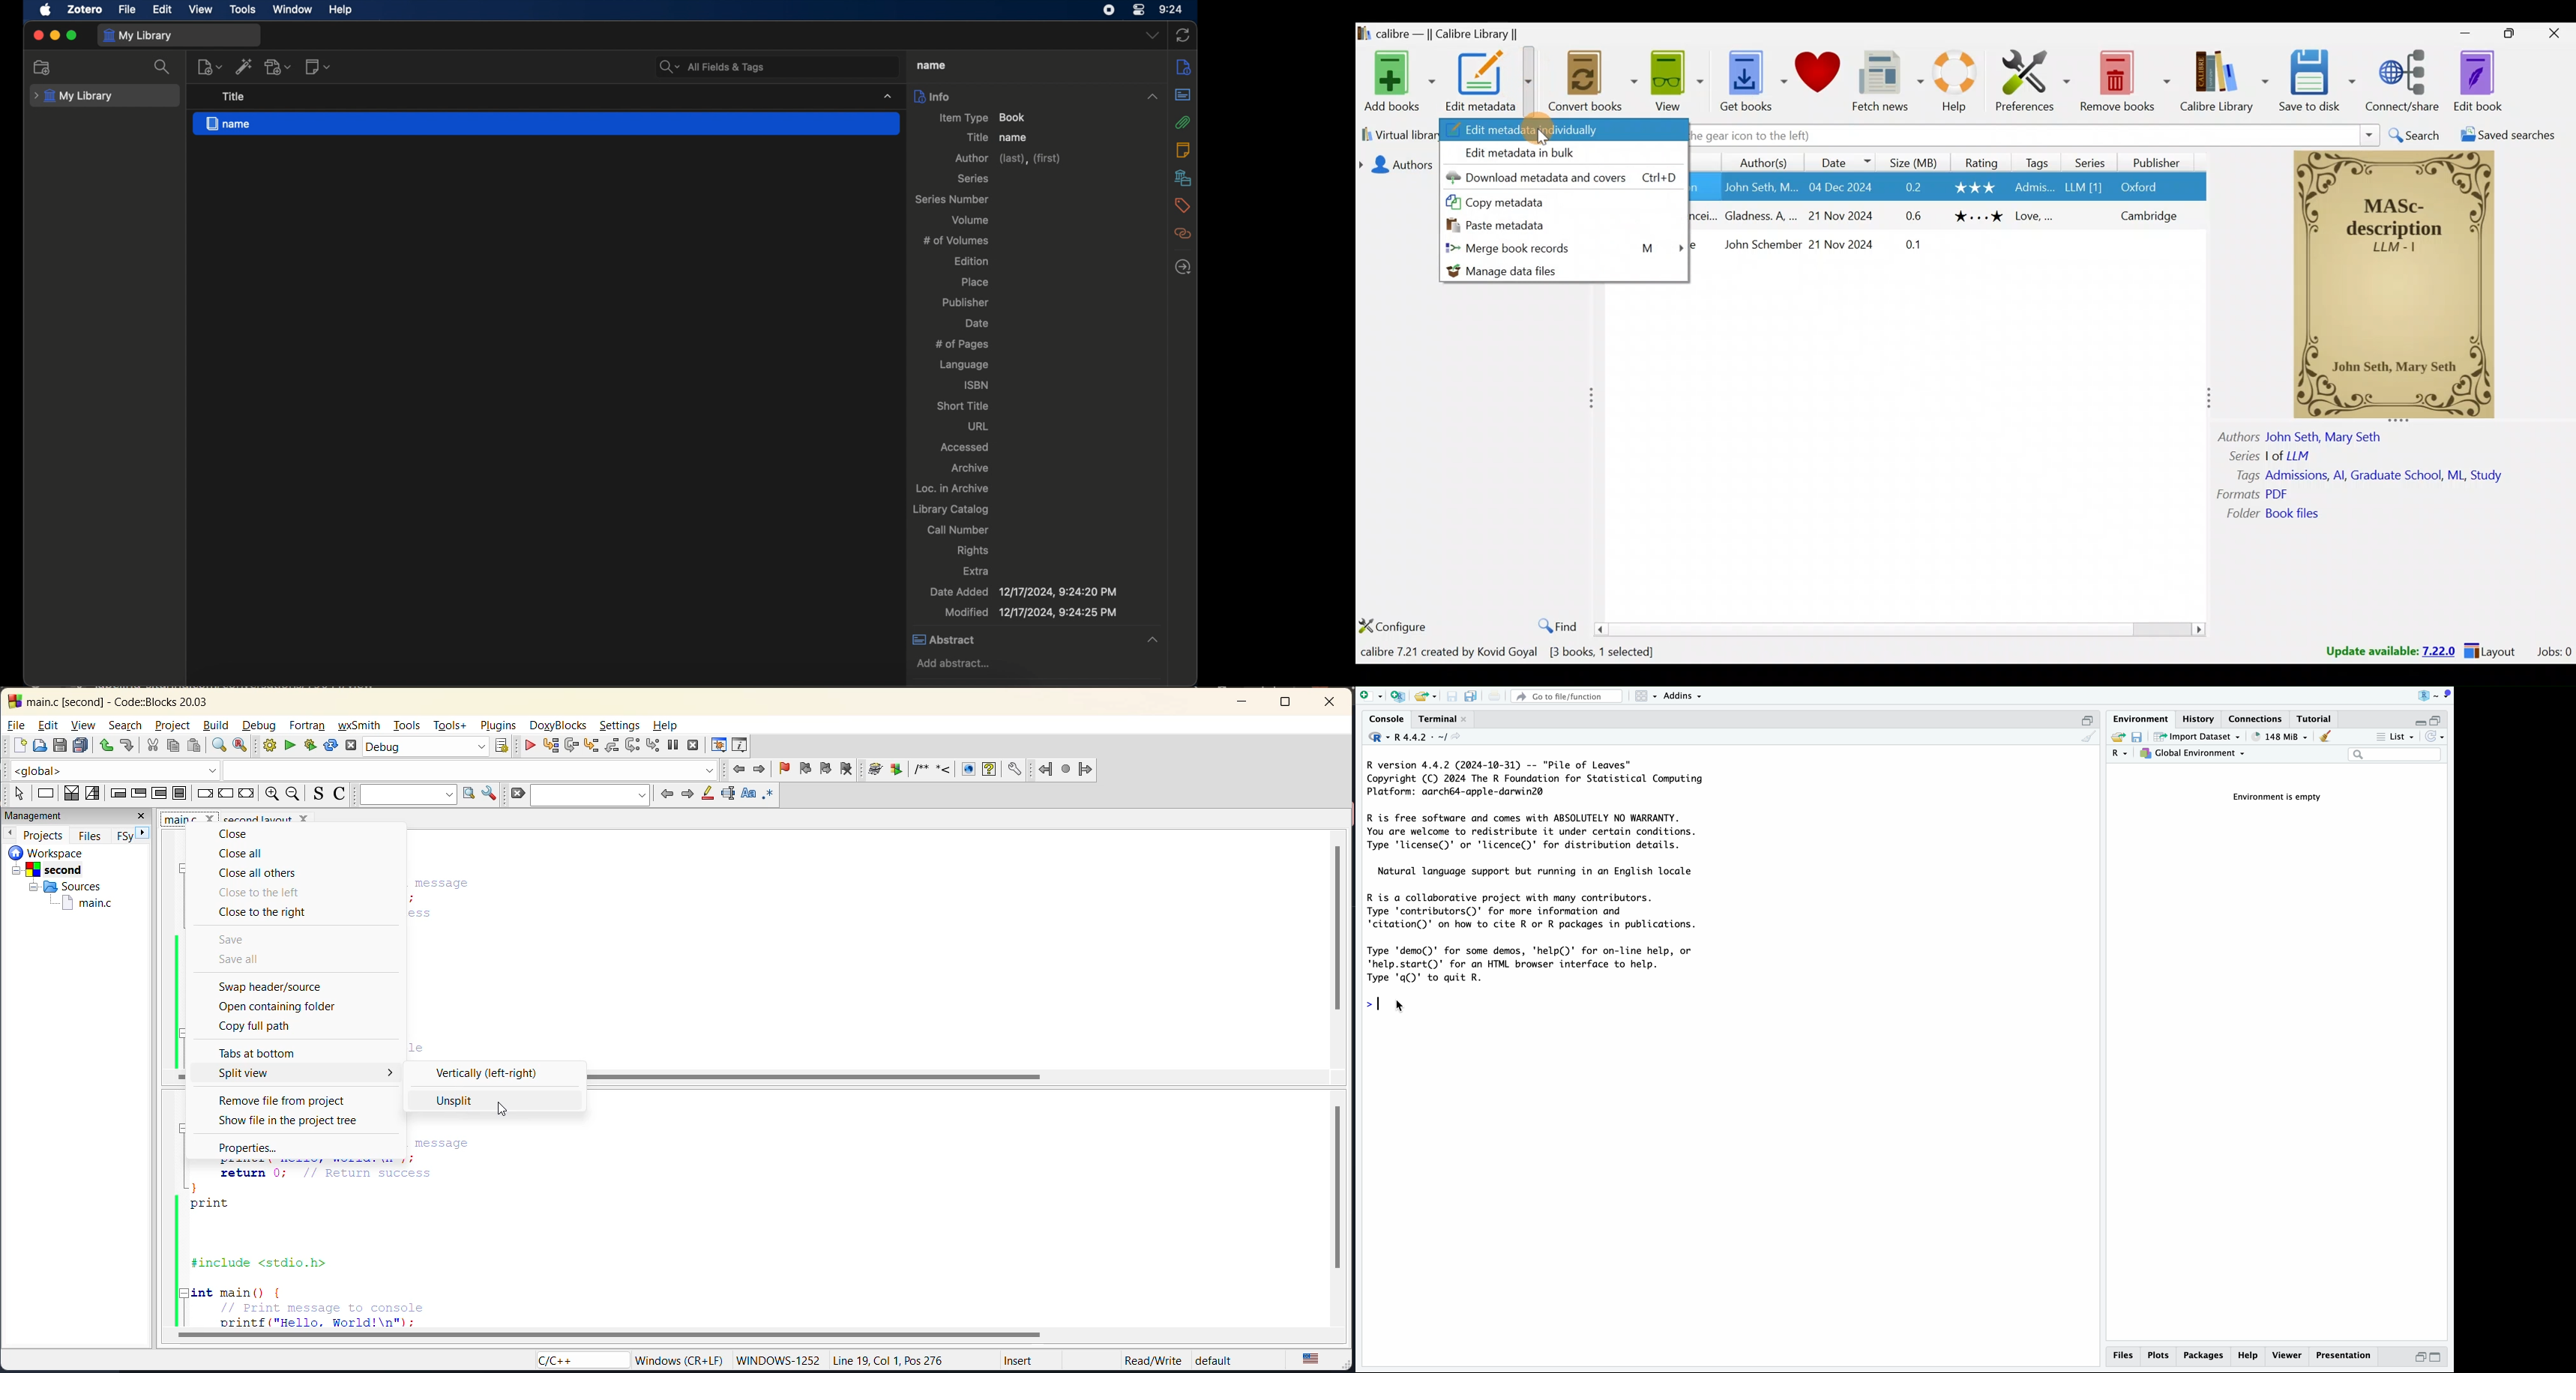  What do you see at coordinates (1977, 217) in the screenshot?
I see `` at bounding box center [1977, 217].